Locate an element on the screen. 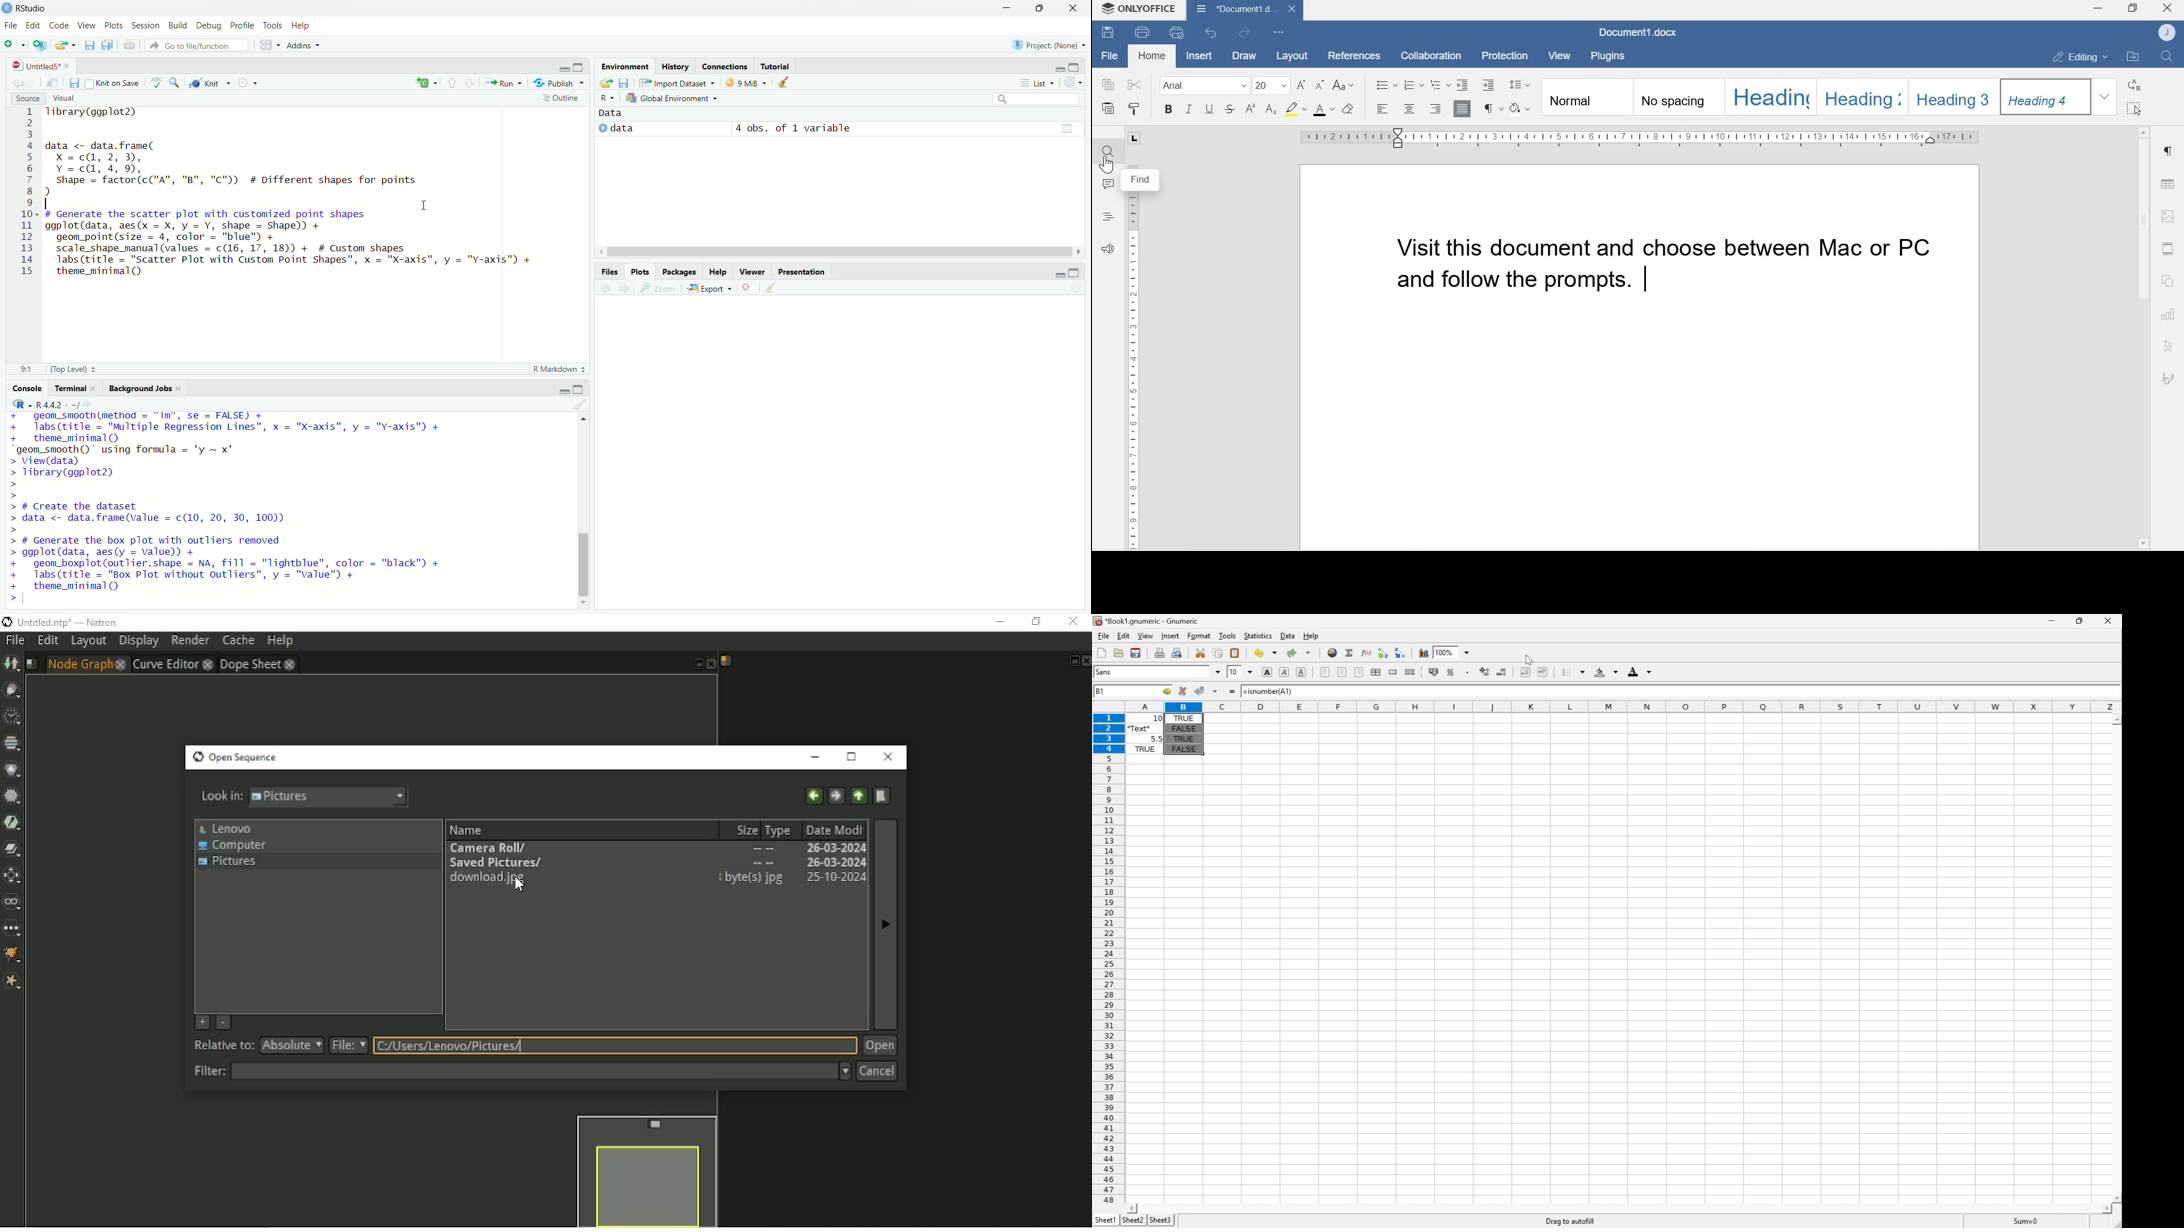  minimize is located at coordinates (563, 69).